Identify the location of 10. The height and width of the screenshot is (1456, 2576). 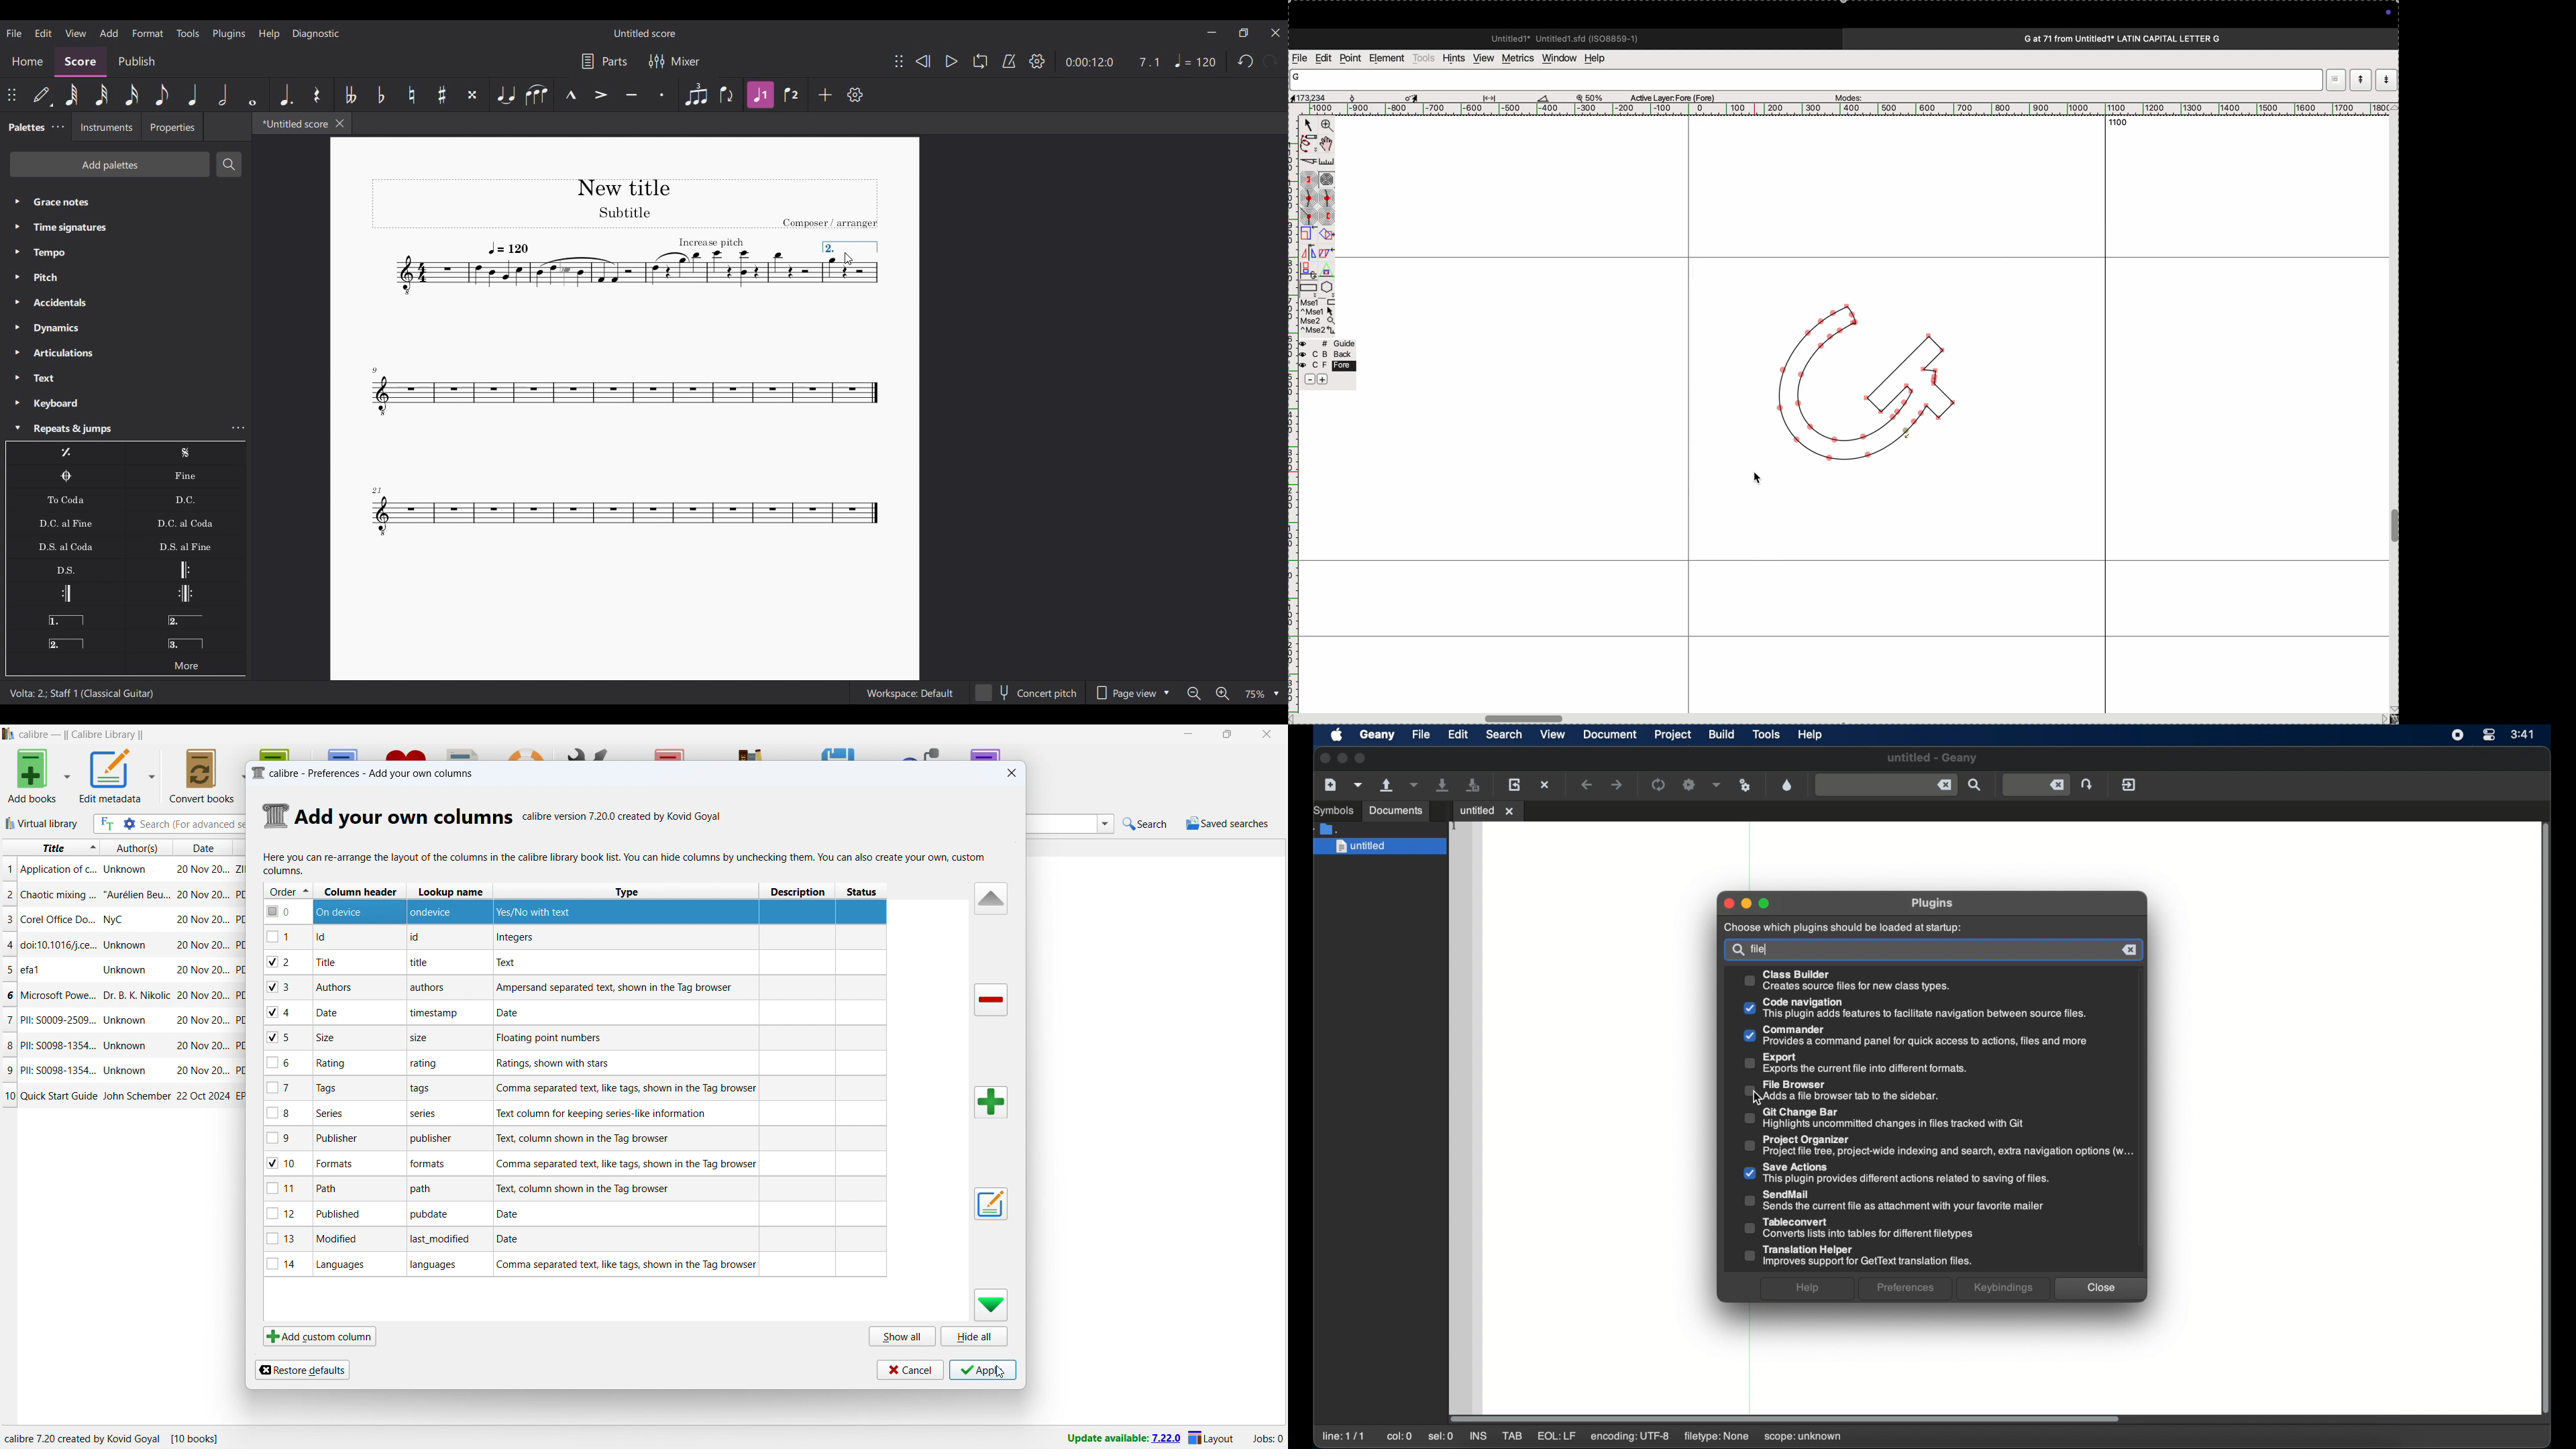
(286, 1163).